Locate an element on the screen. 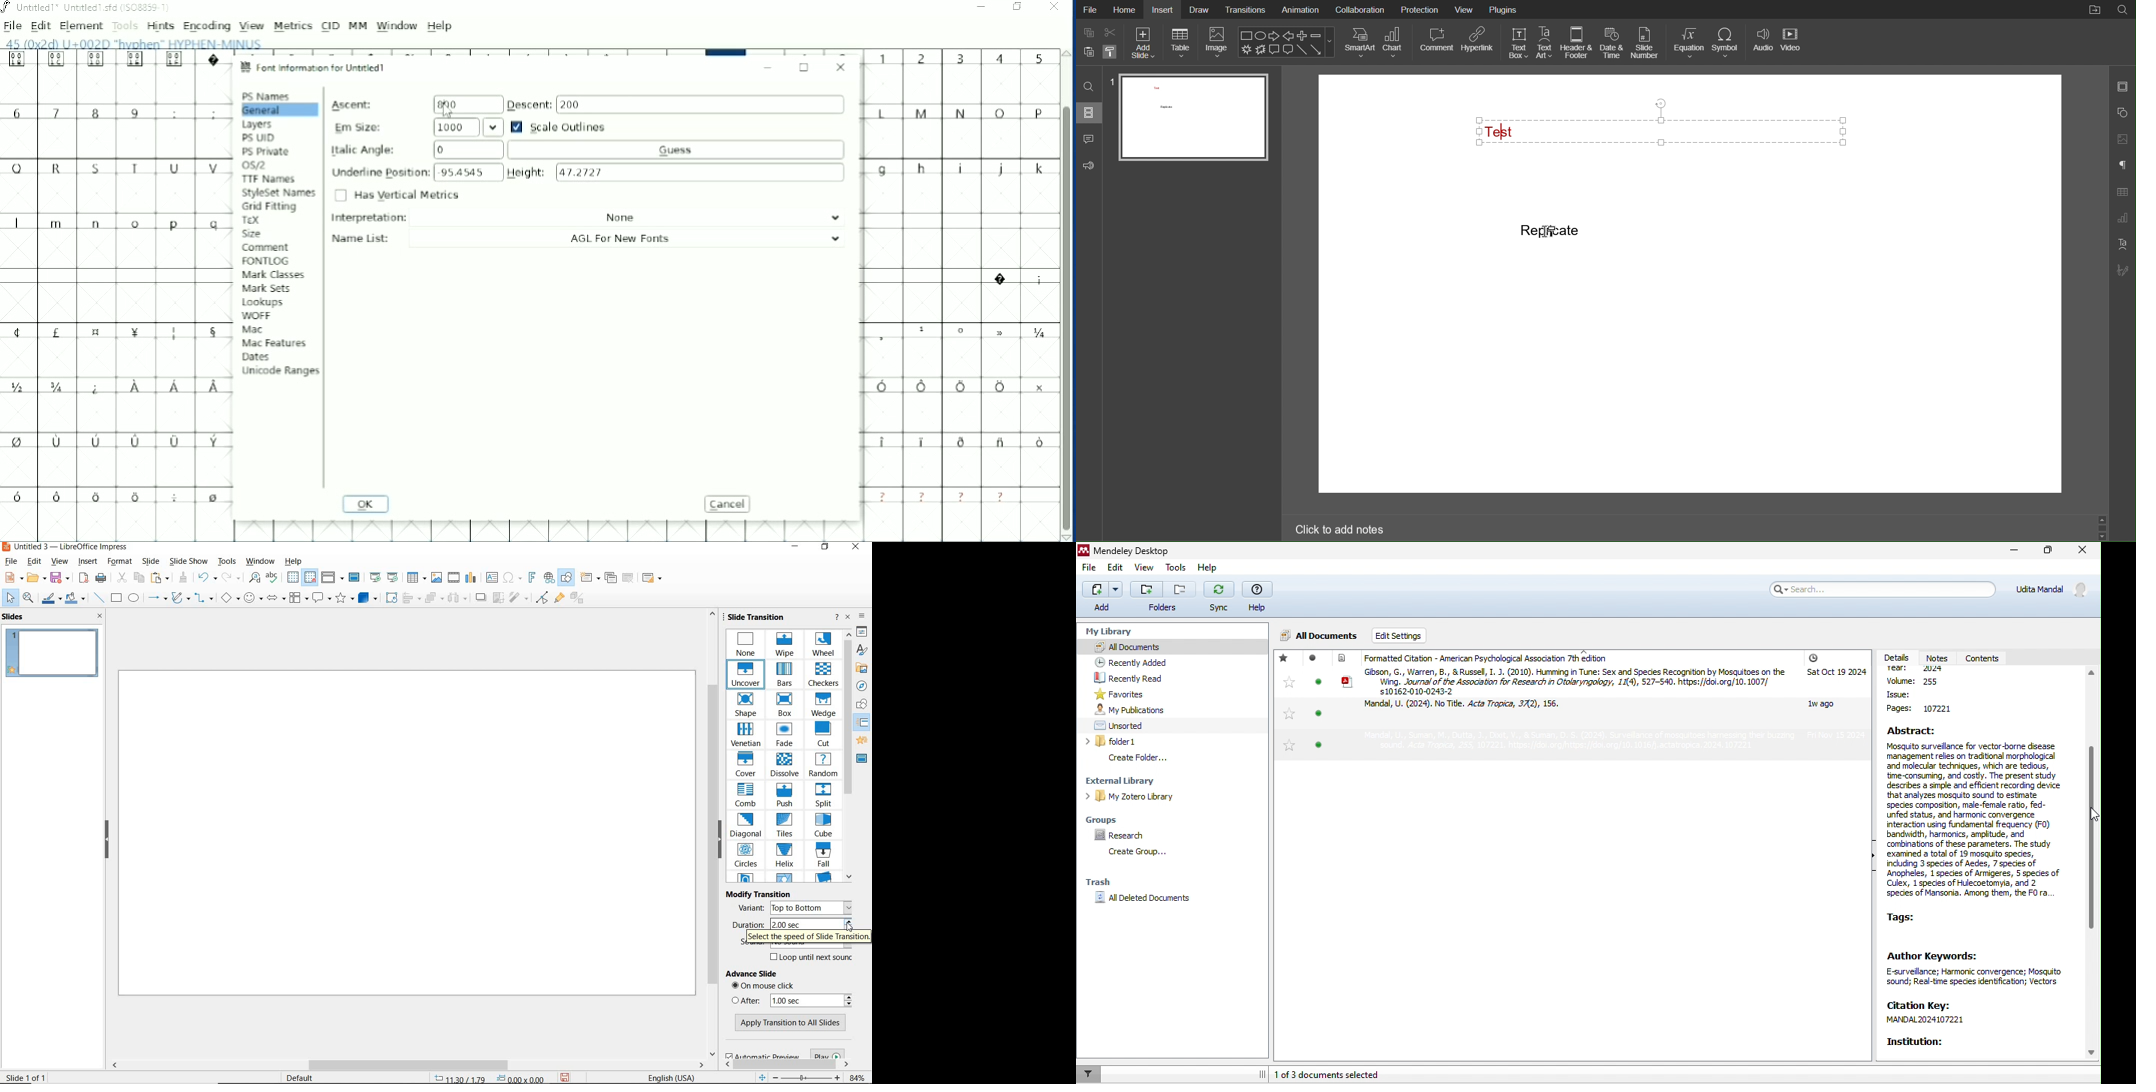  Feedback is located at coordinates (1090, 166).